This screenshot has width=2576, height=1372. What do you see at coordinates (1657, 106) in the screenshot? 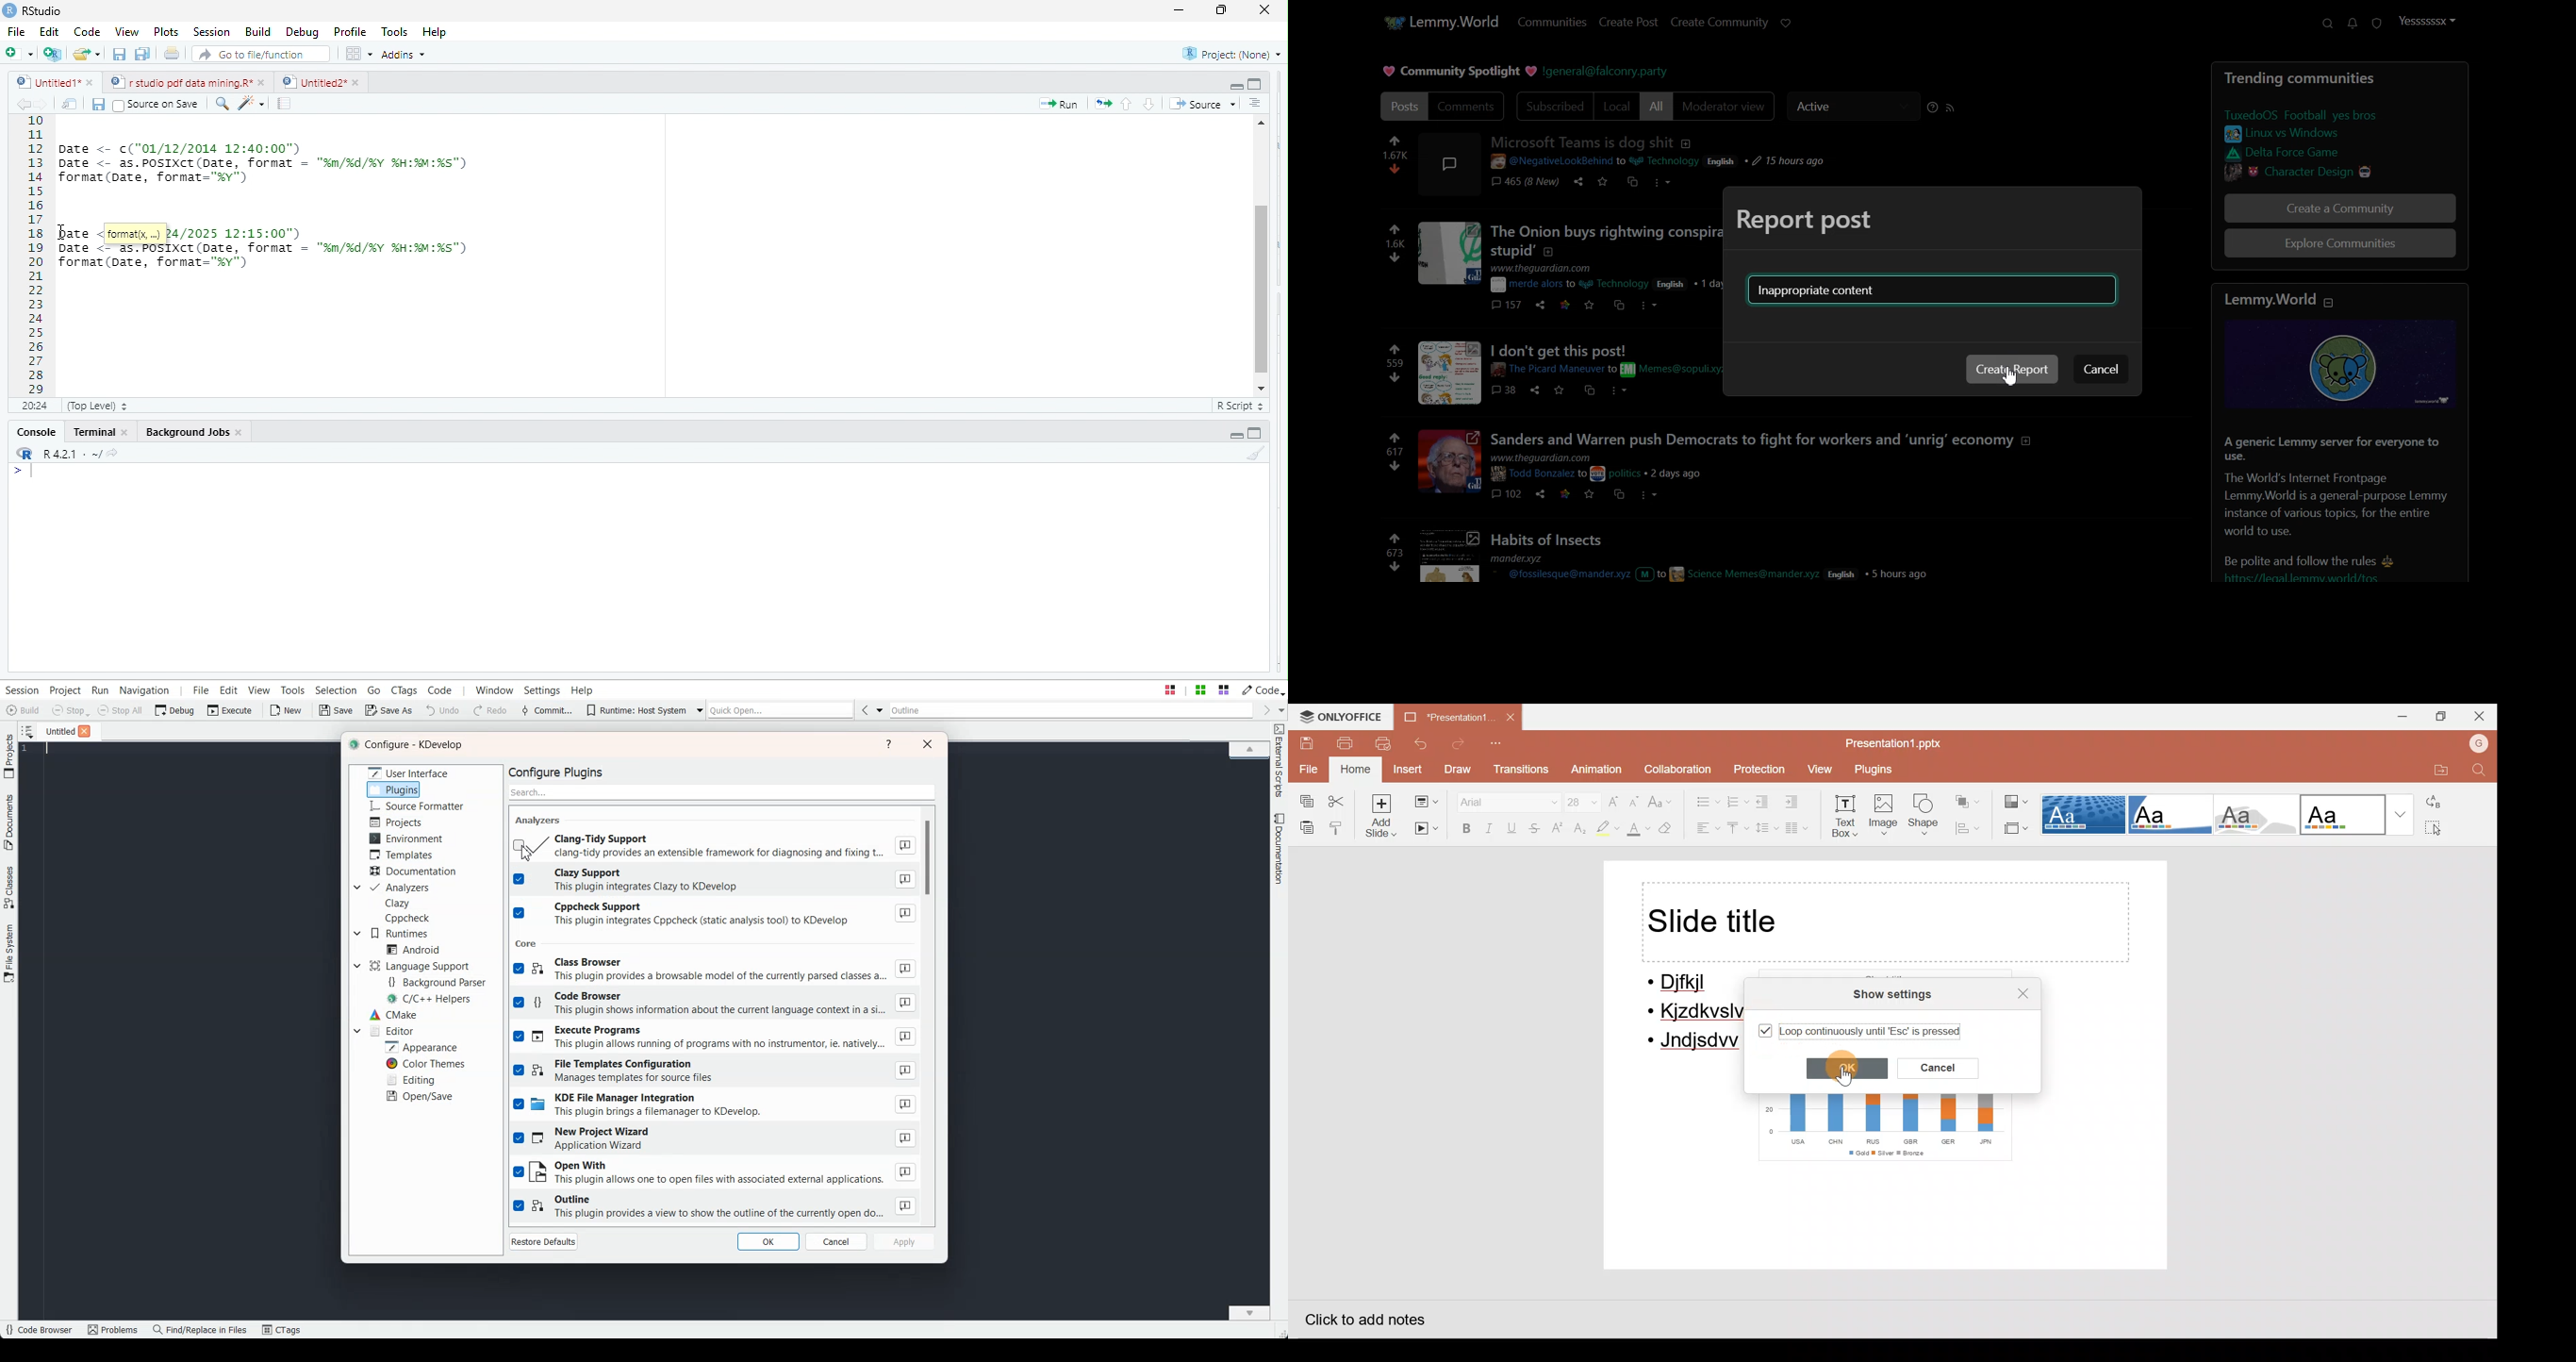
I see `All` at bounding box center [1657, 106].